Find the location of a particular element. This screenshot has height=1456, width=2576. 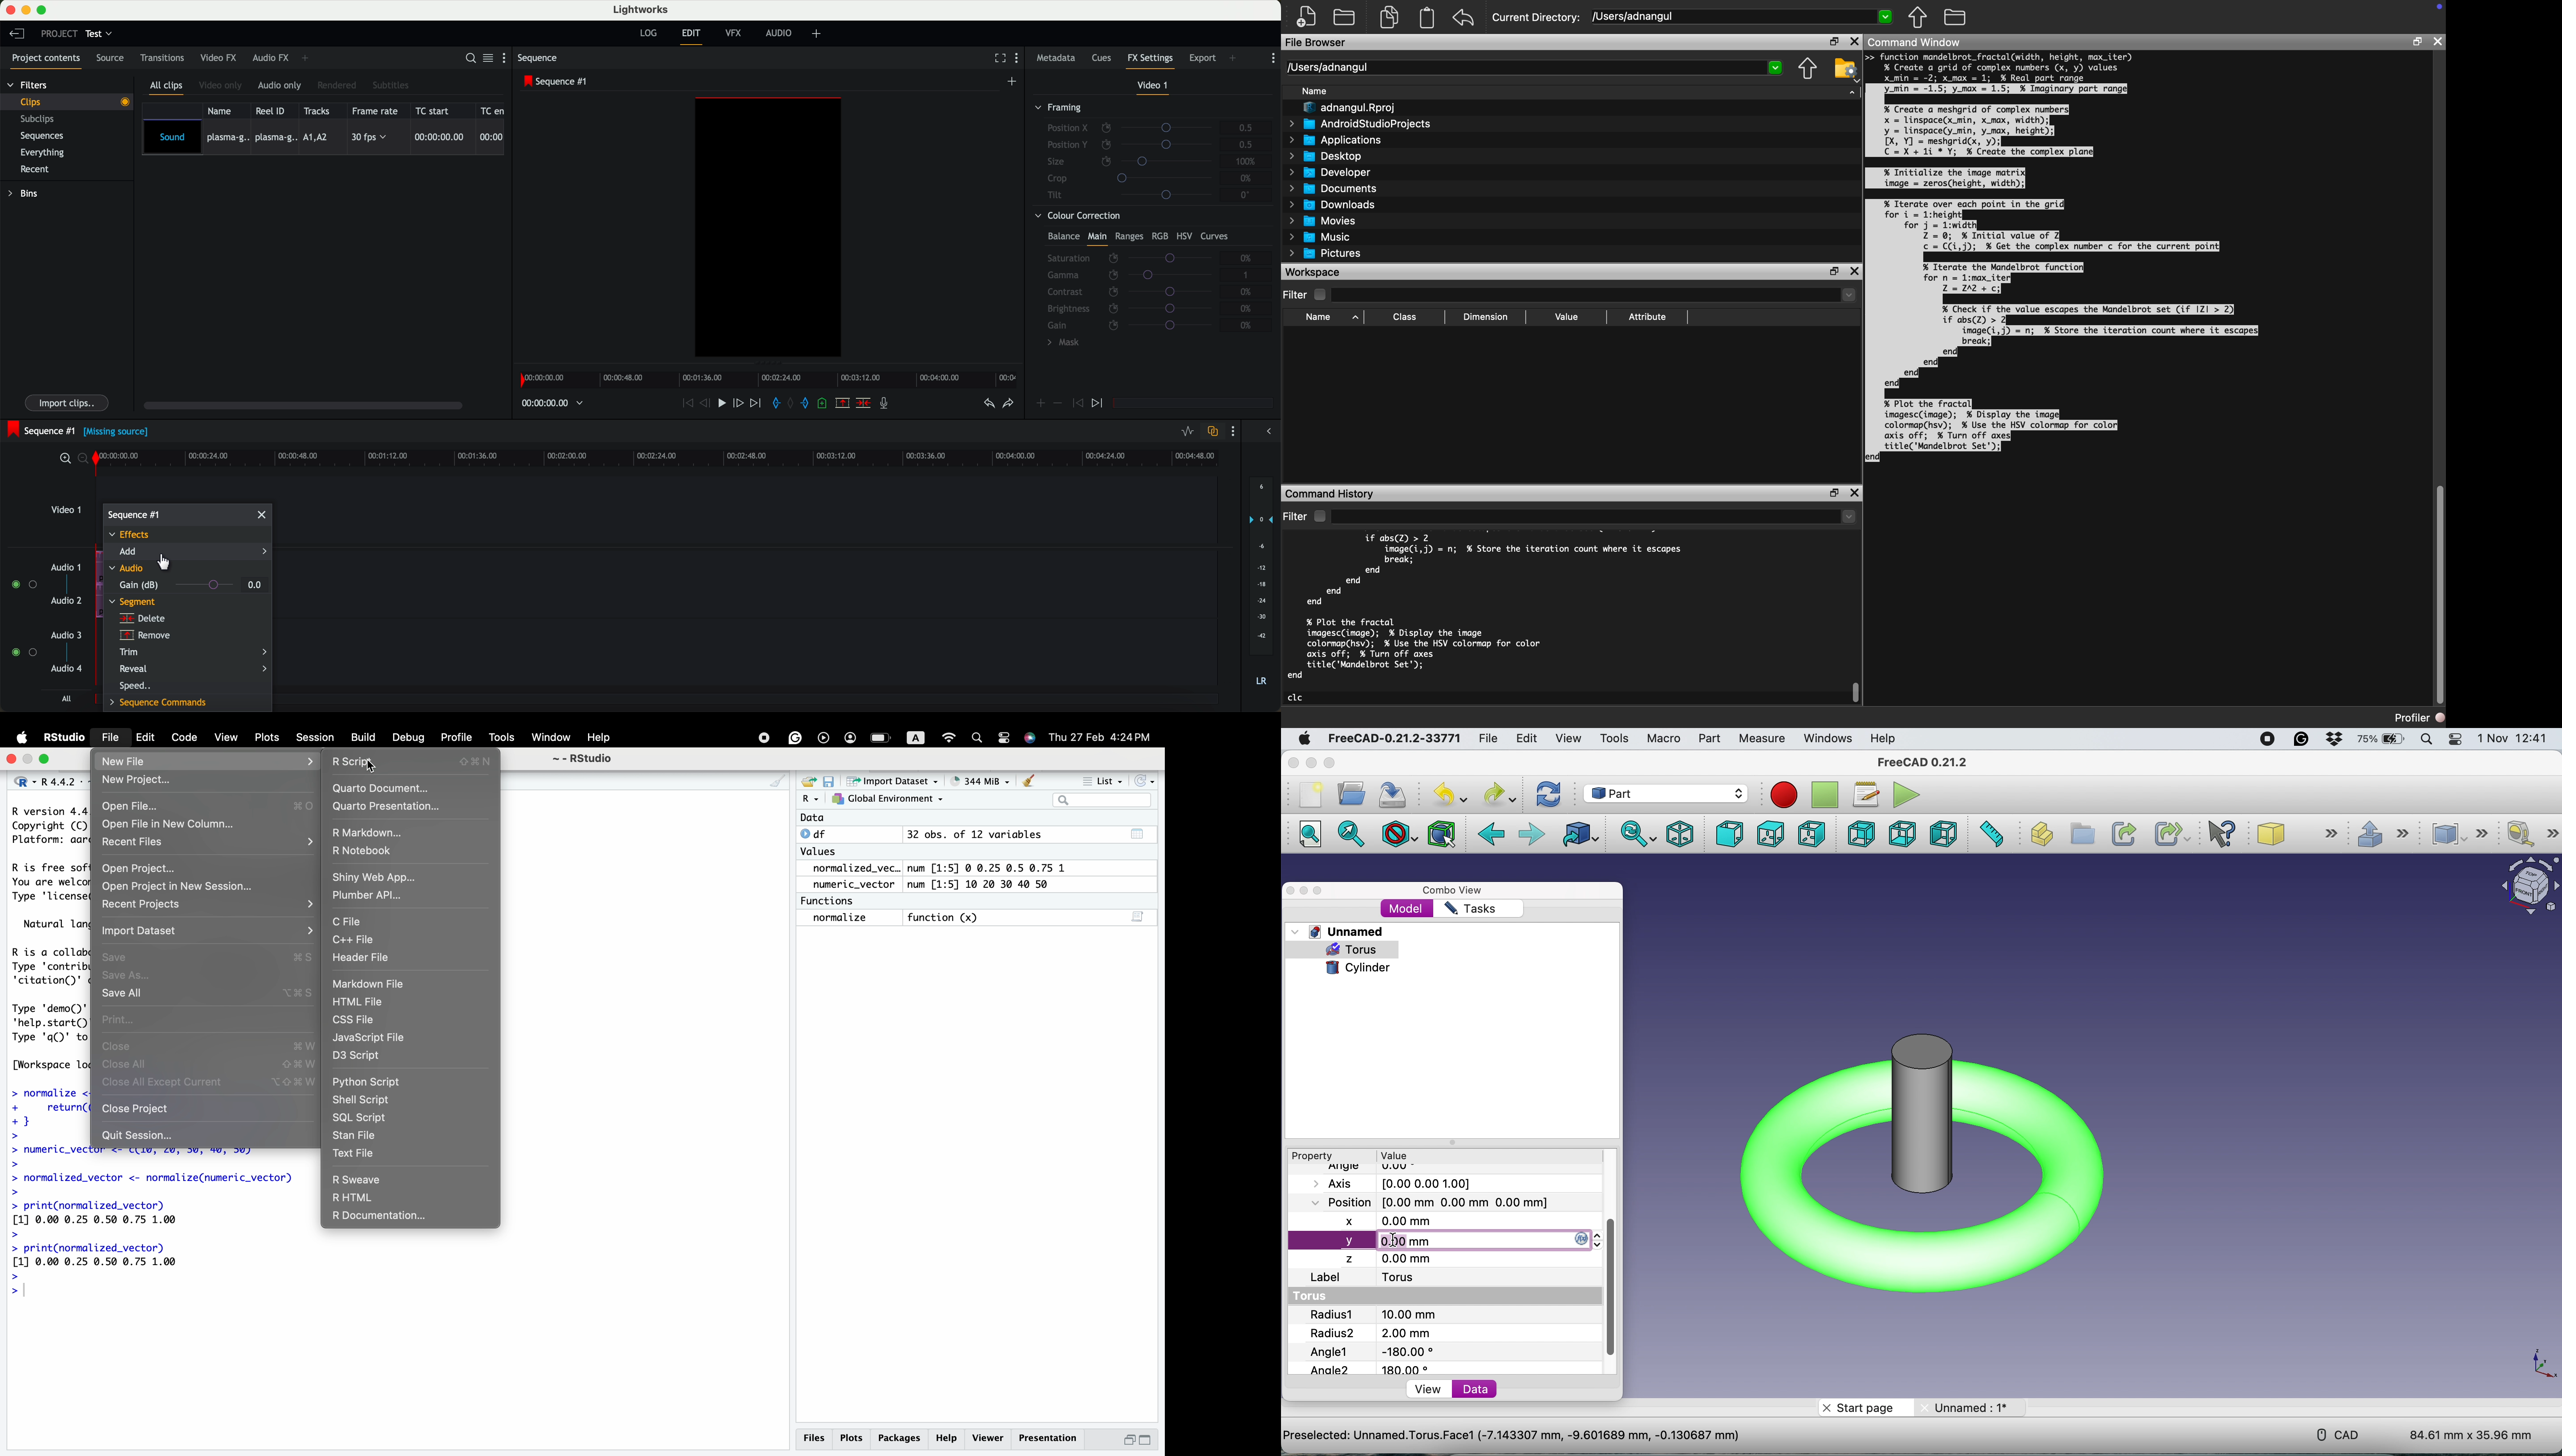

audios is located at coordinates (44, 619).